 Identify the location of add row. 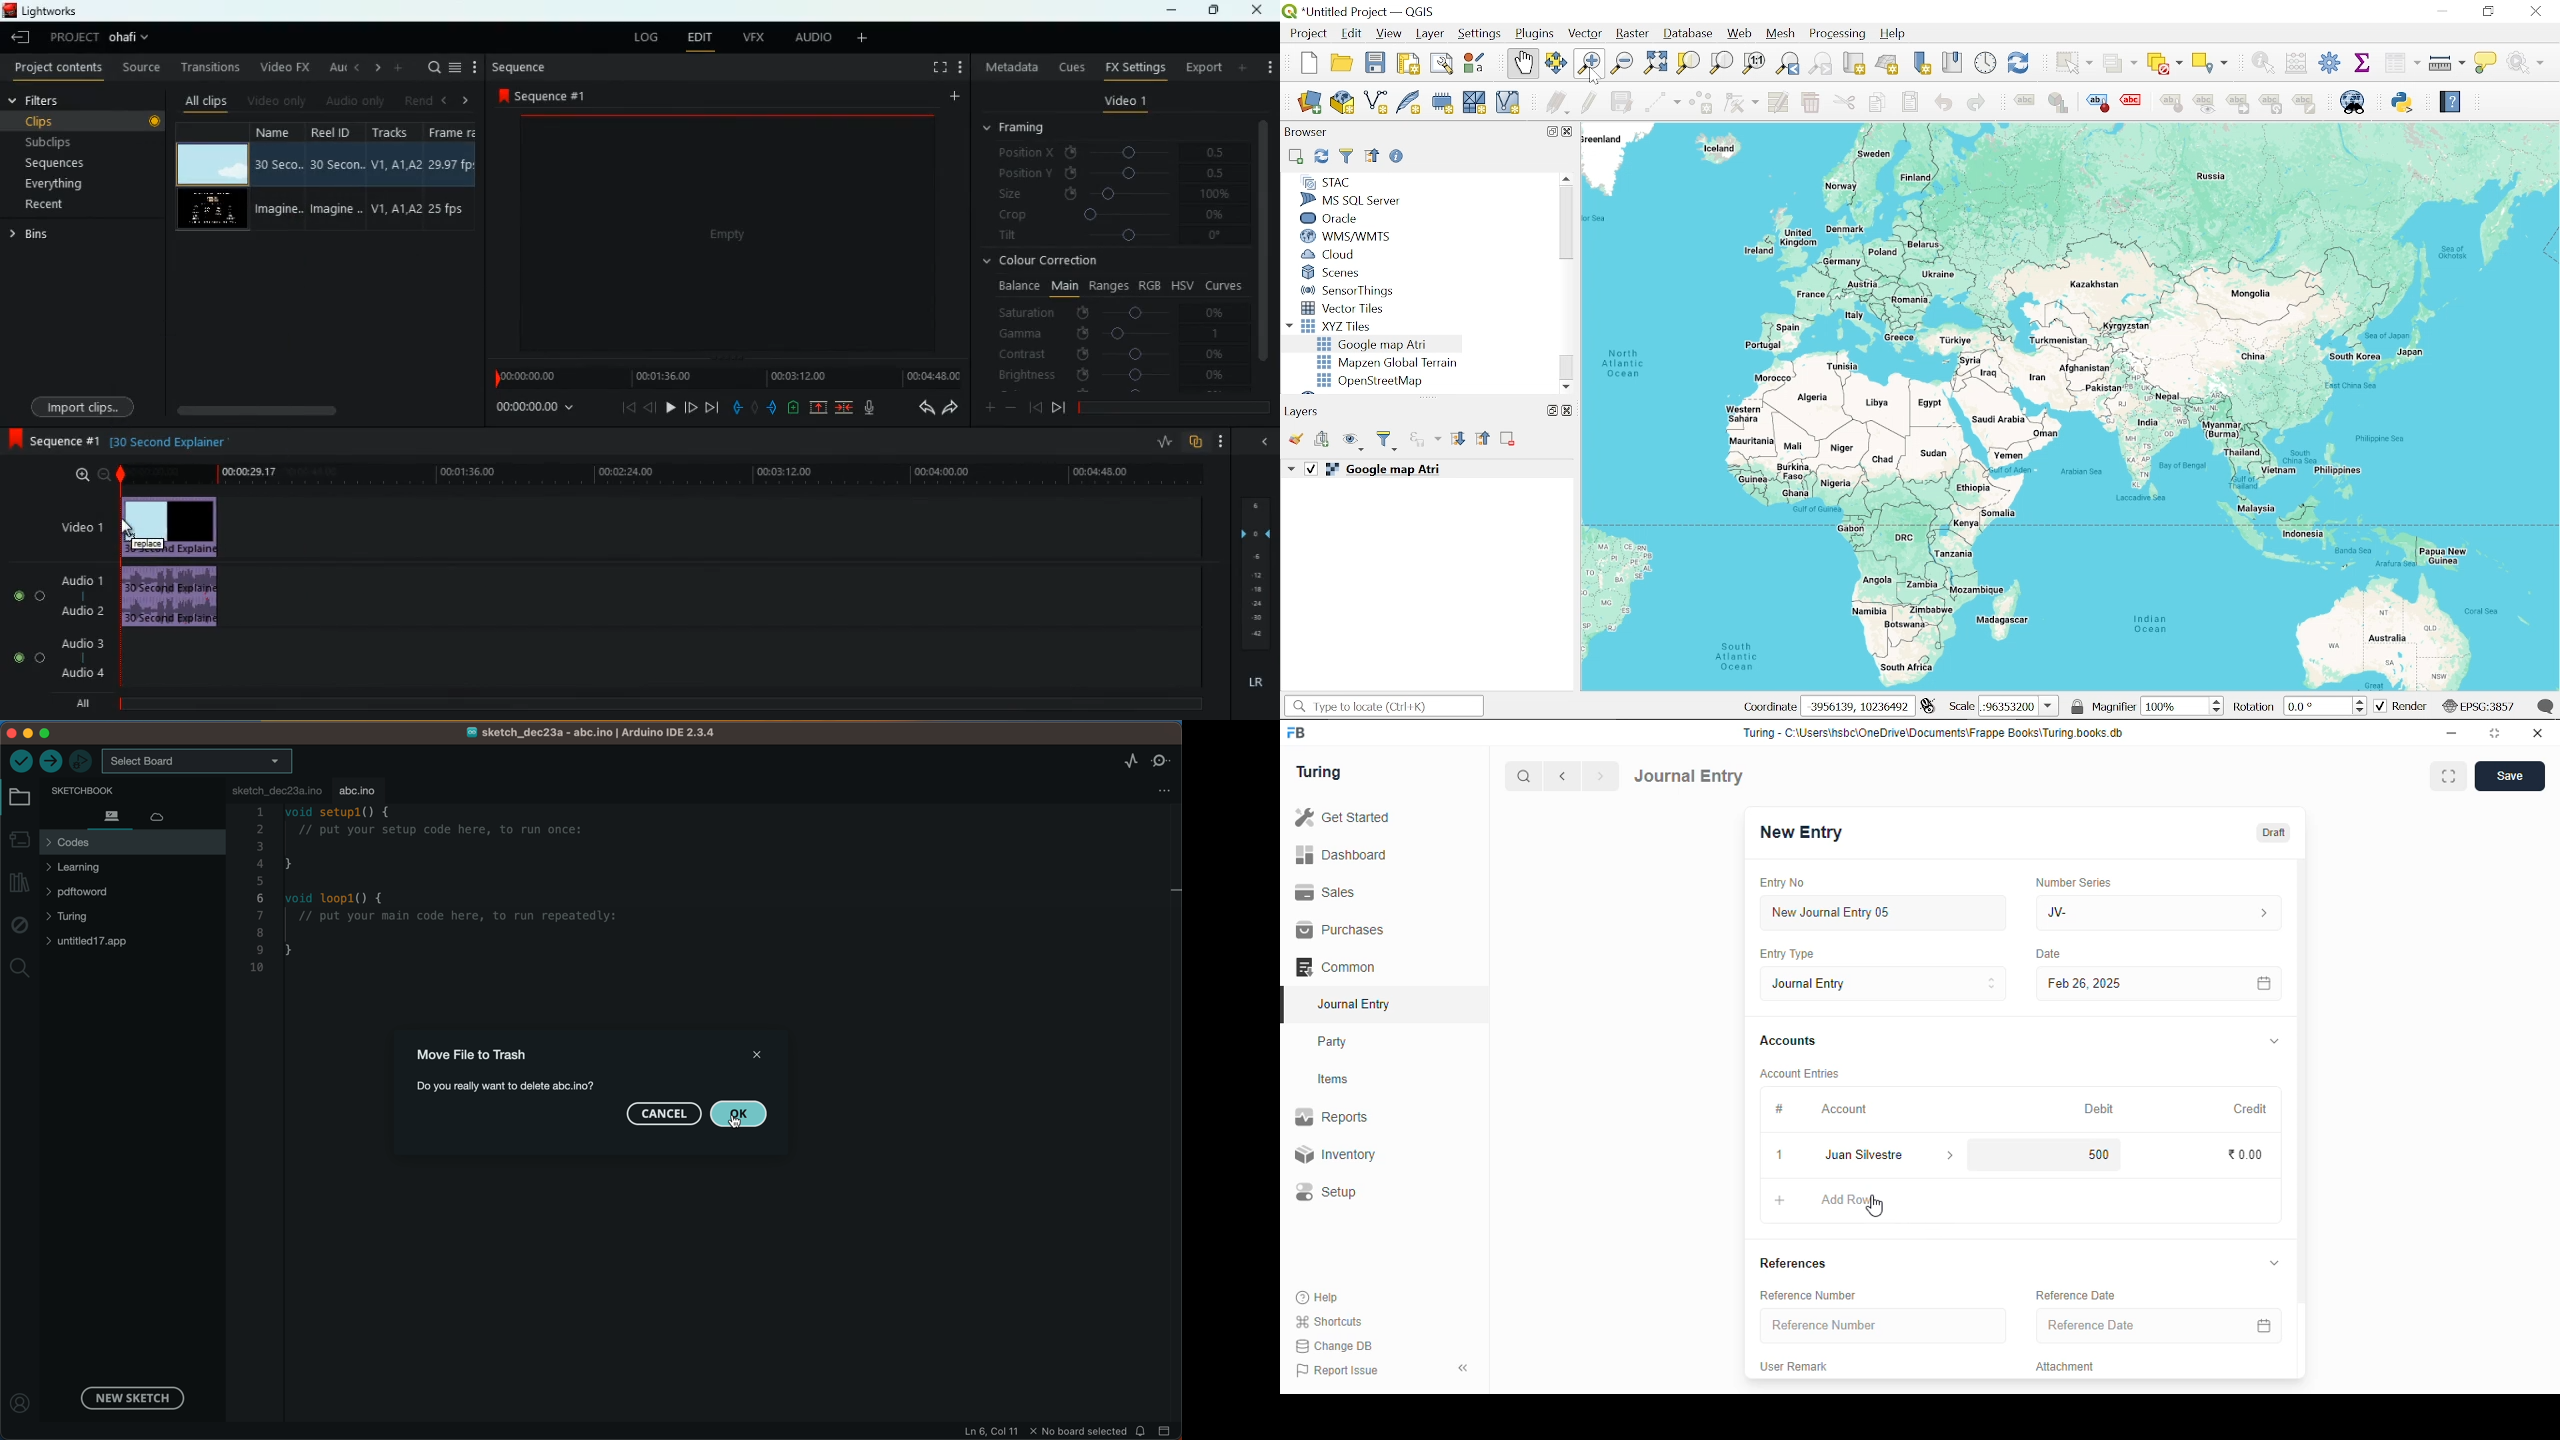
(1847, 1200).